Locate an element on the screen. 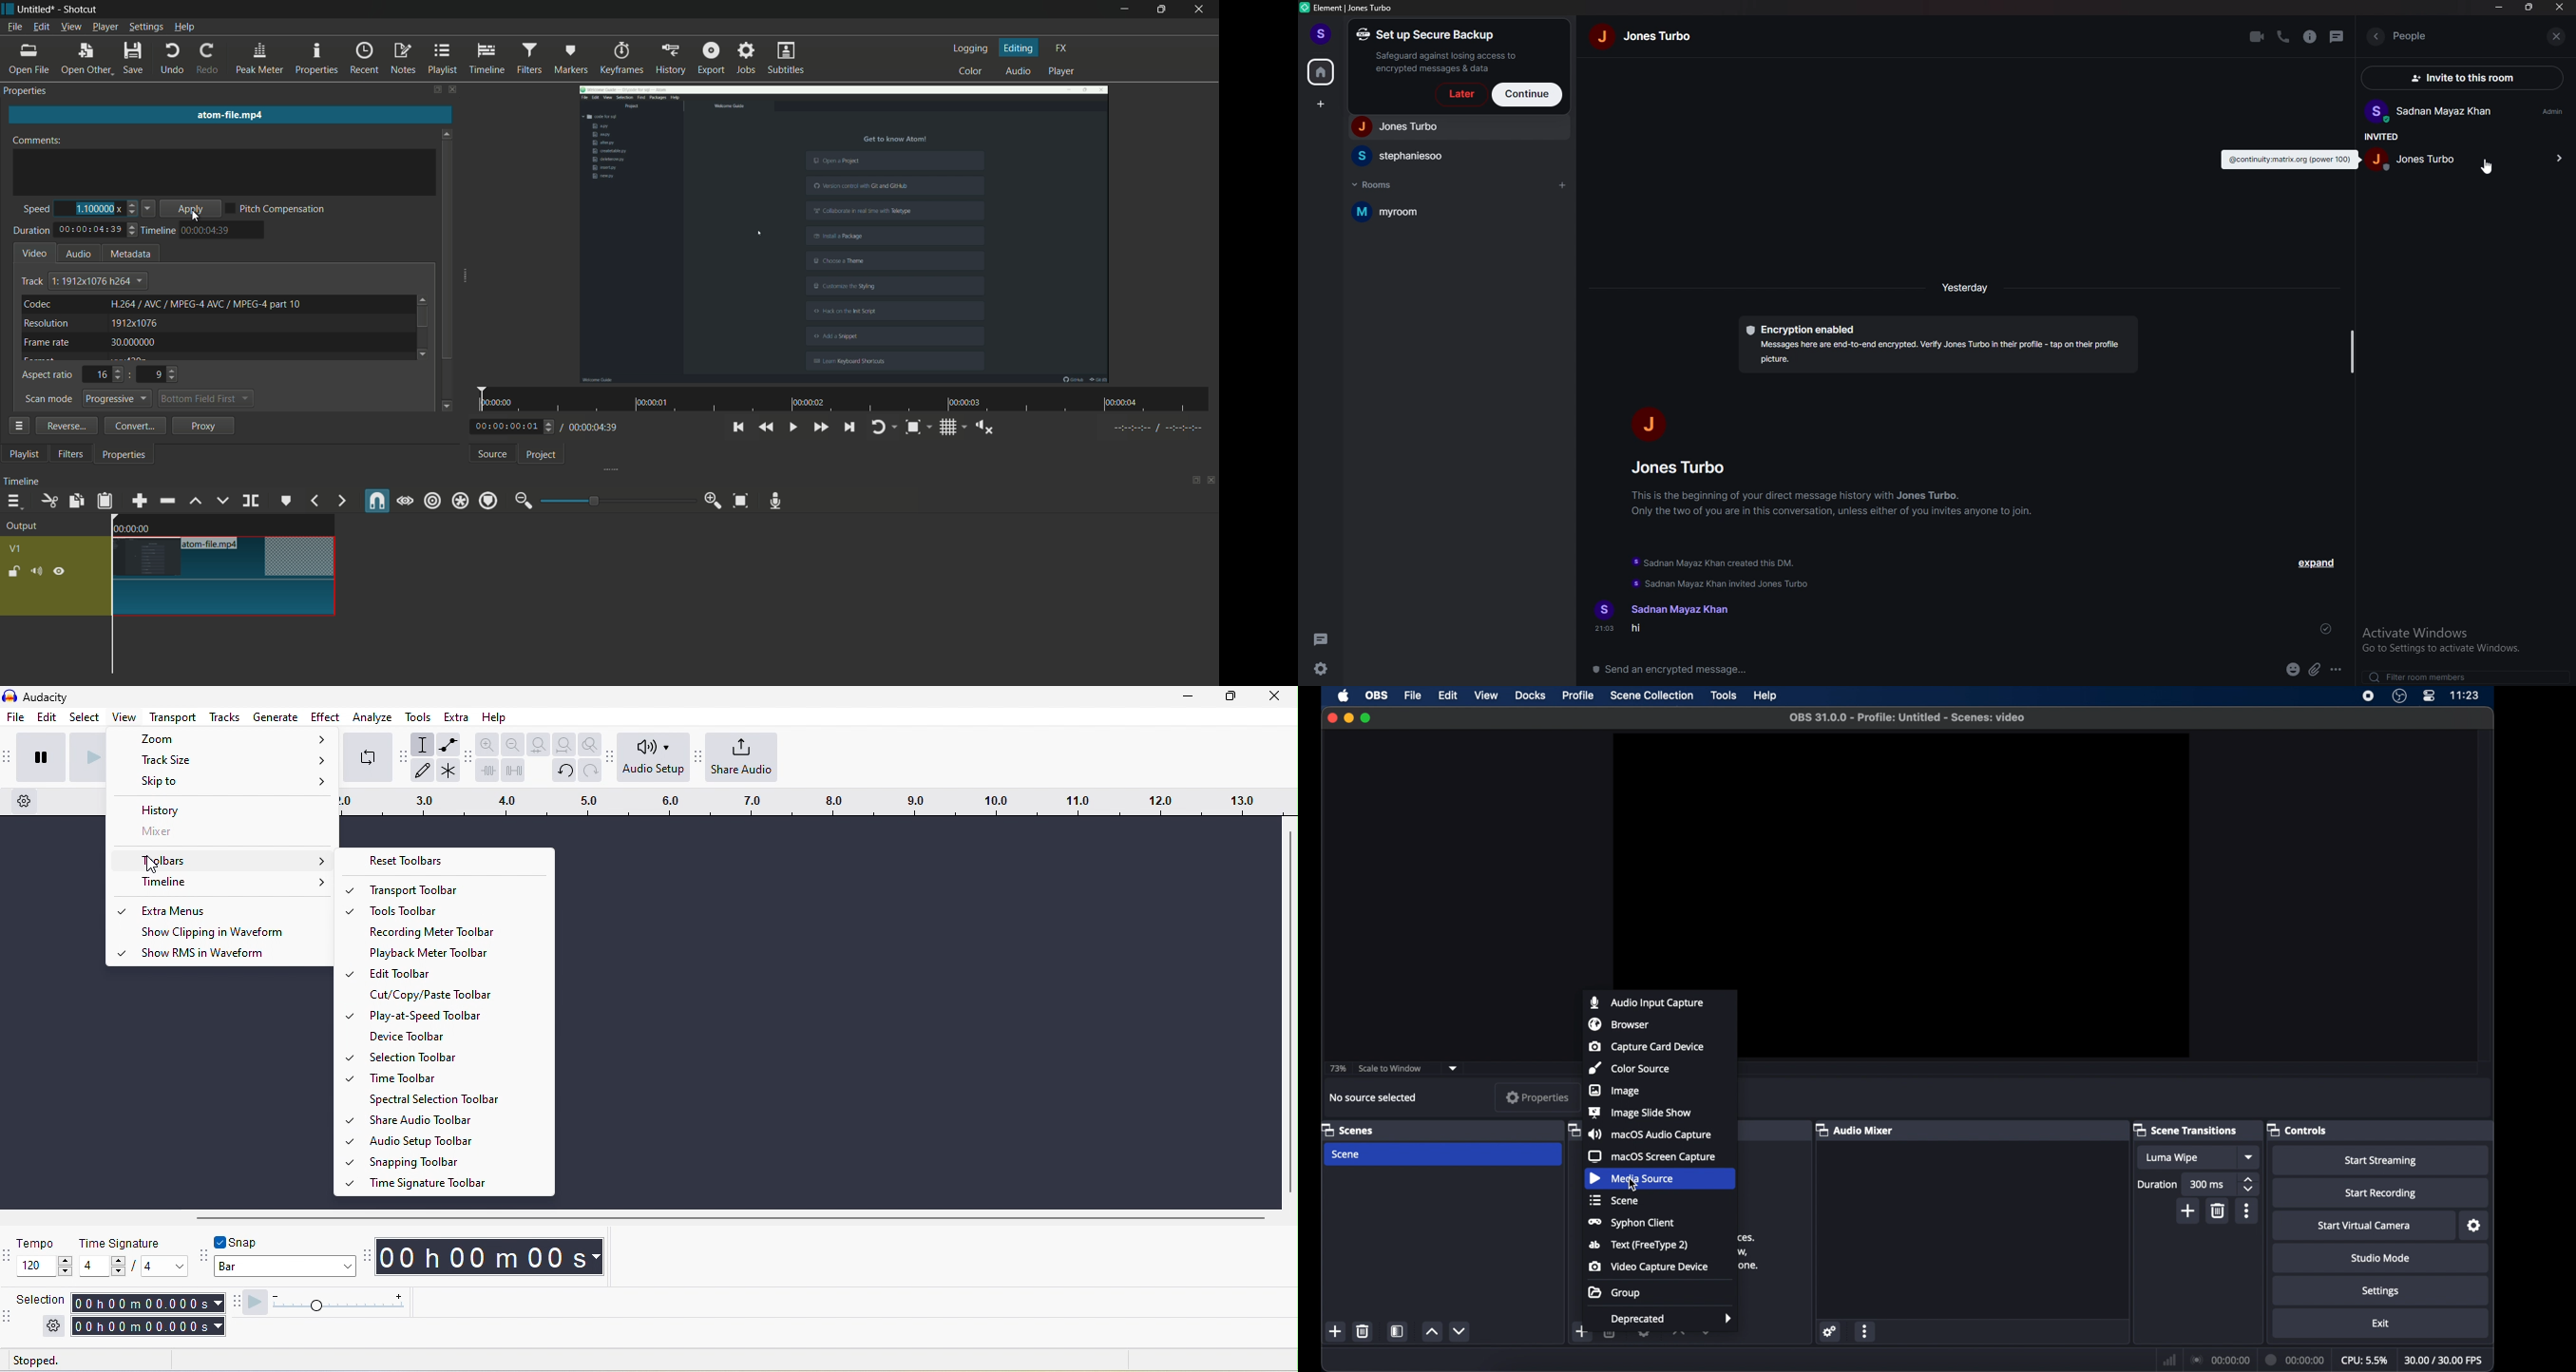 Image resolution: width=2576 pixels, height=1372 pixels. netwrok is located at coordinates (2170, 1361).